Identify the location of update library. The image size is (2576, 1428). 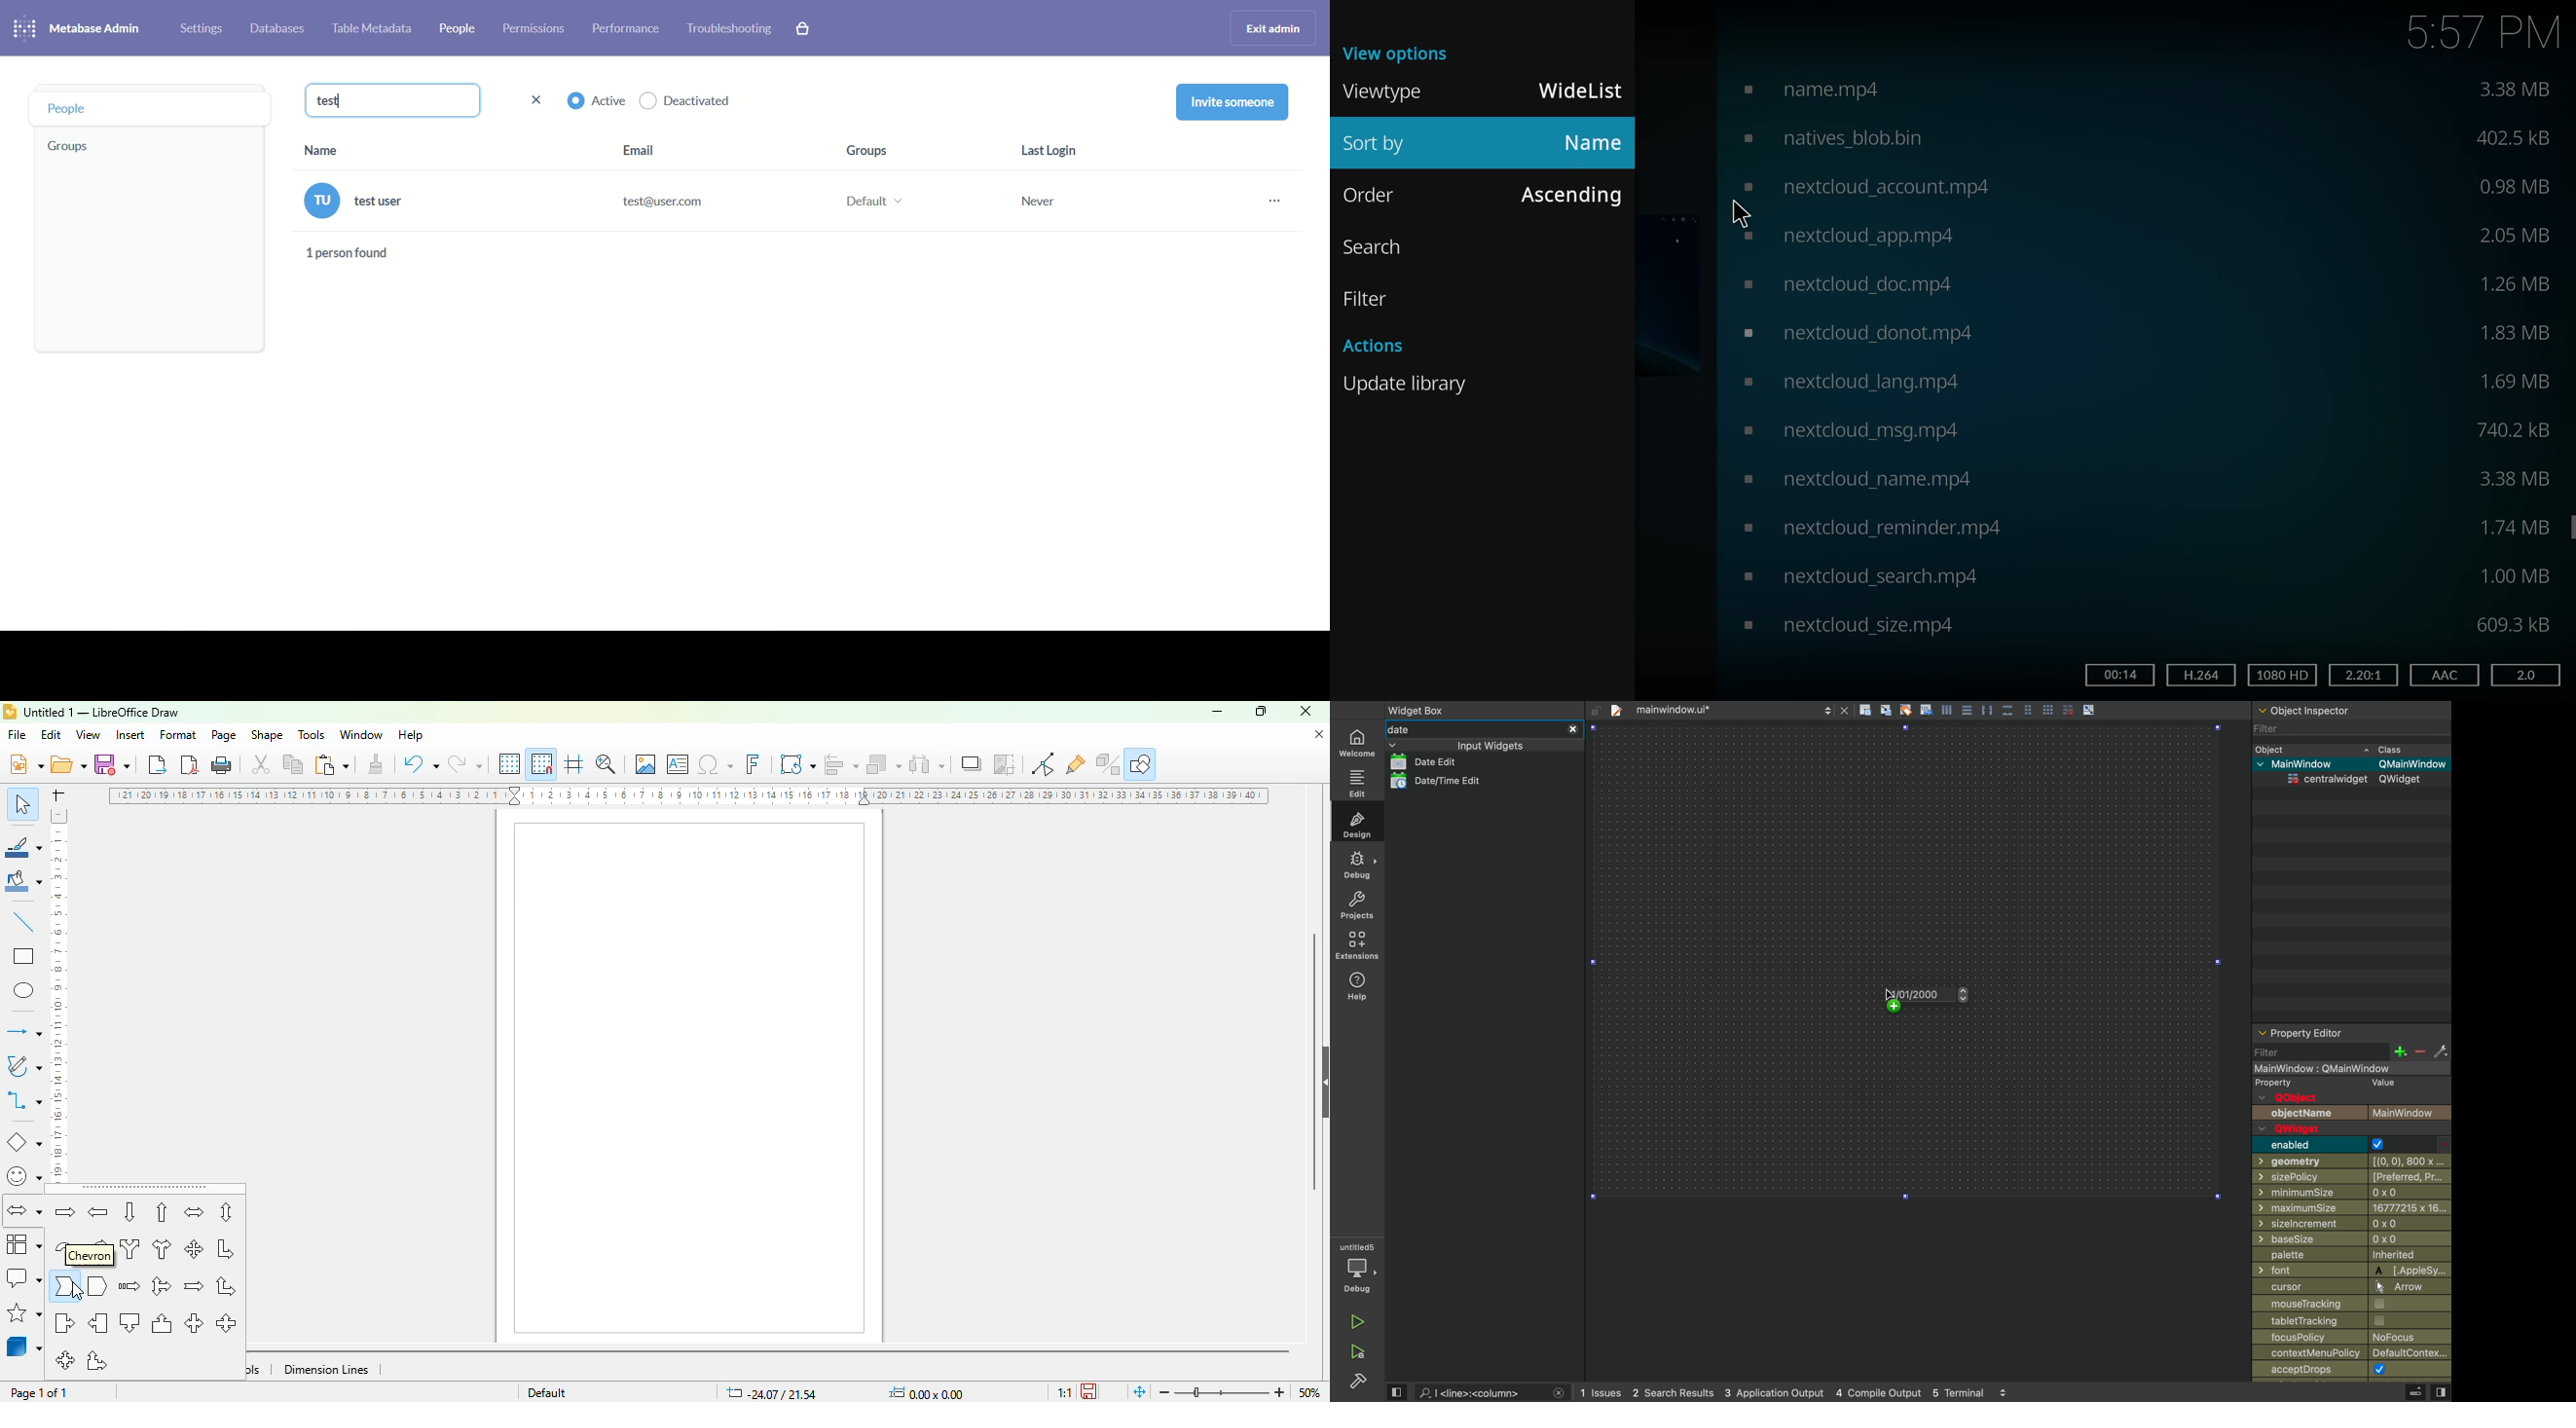
(1409, 383).